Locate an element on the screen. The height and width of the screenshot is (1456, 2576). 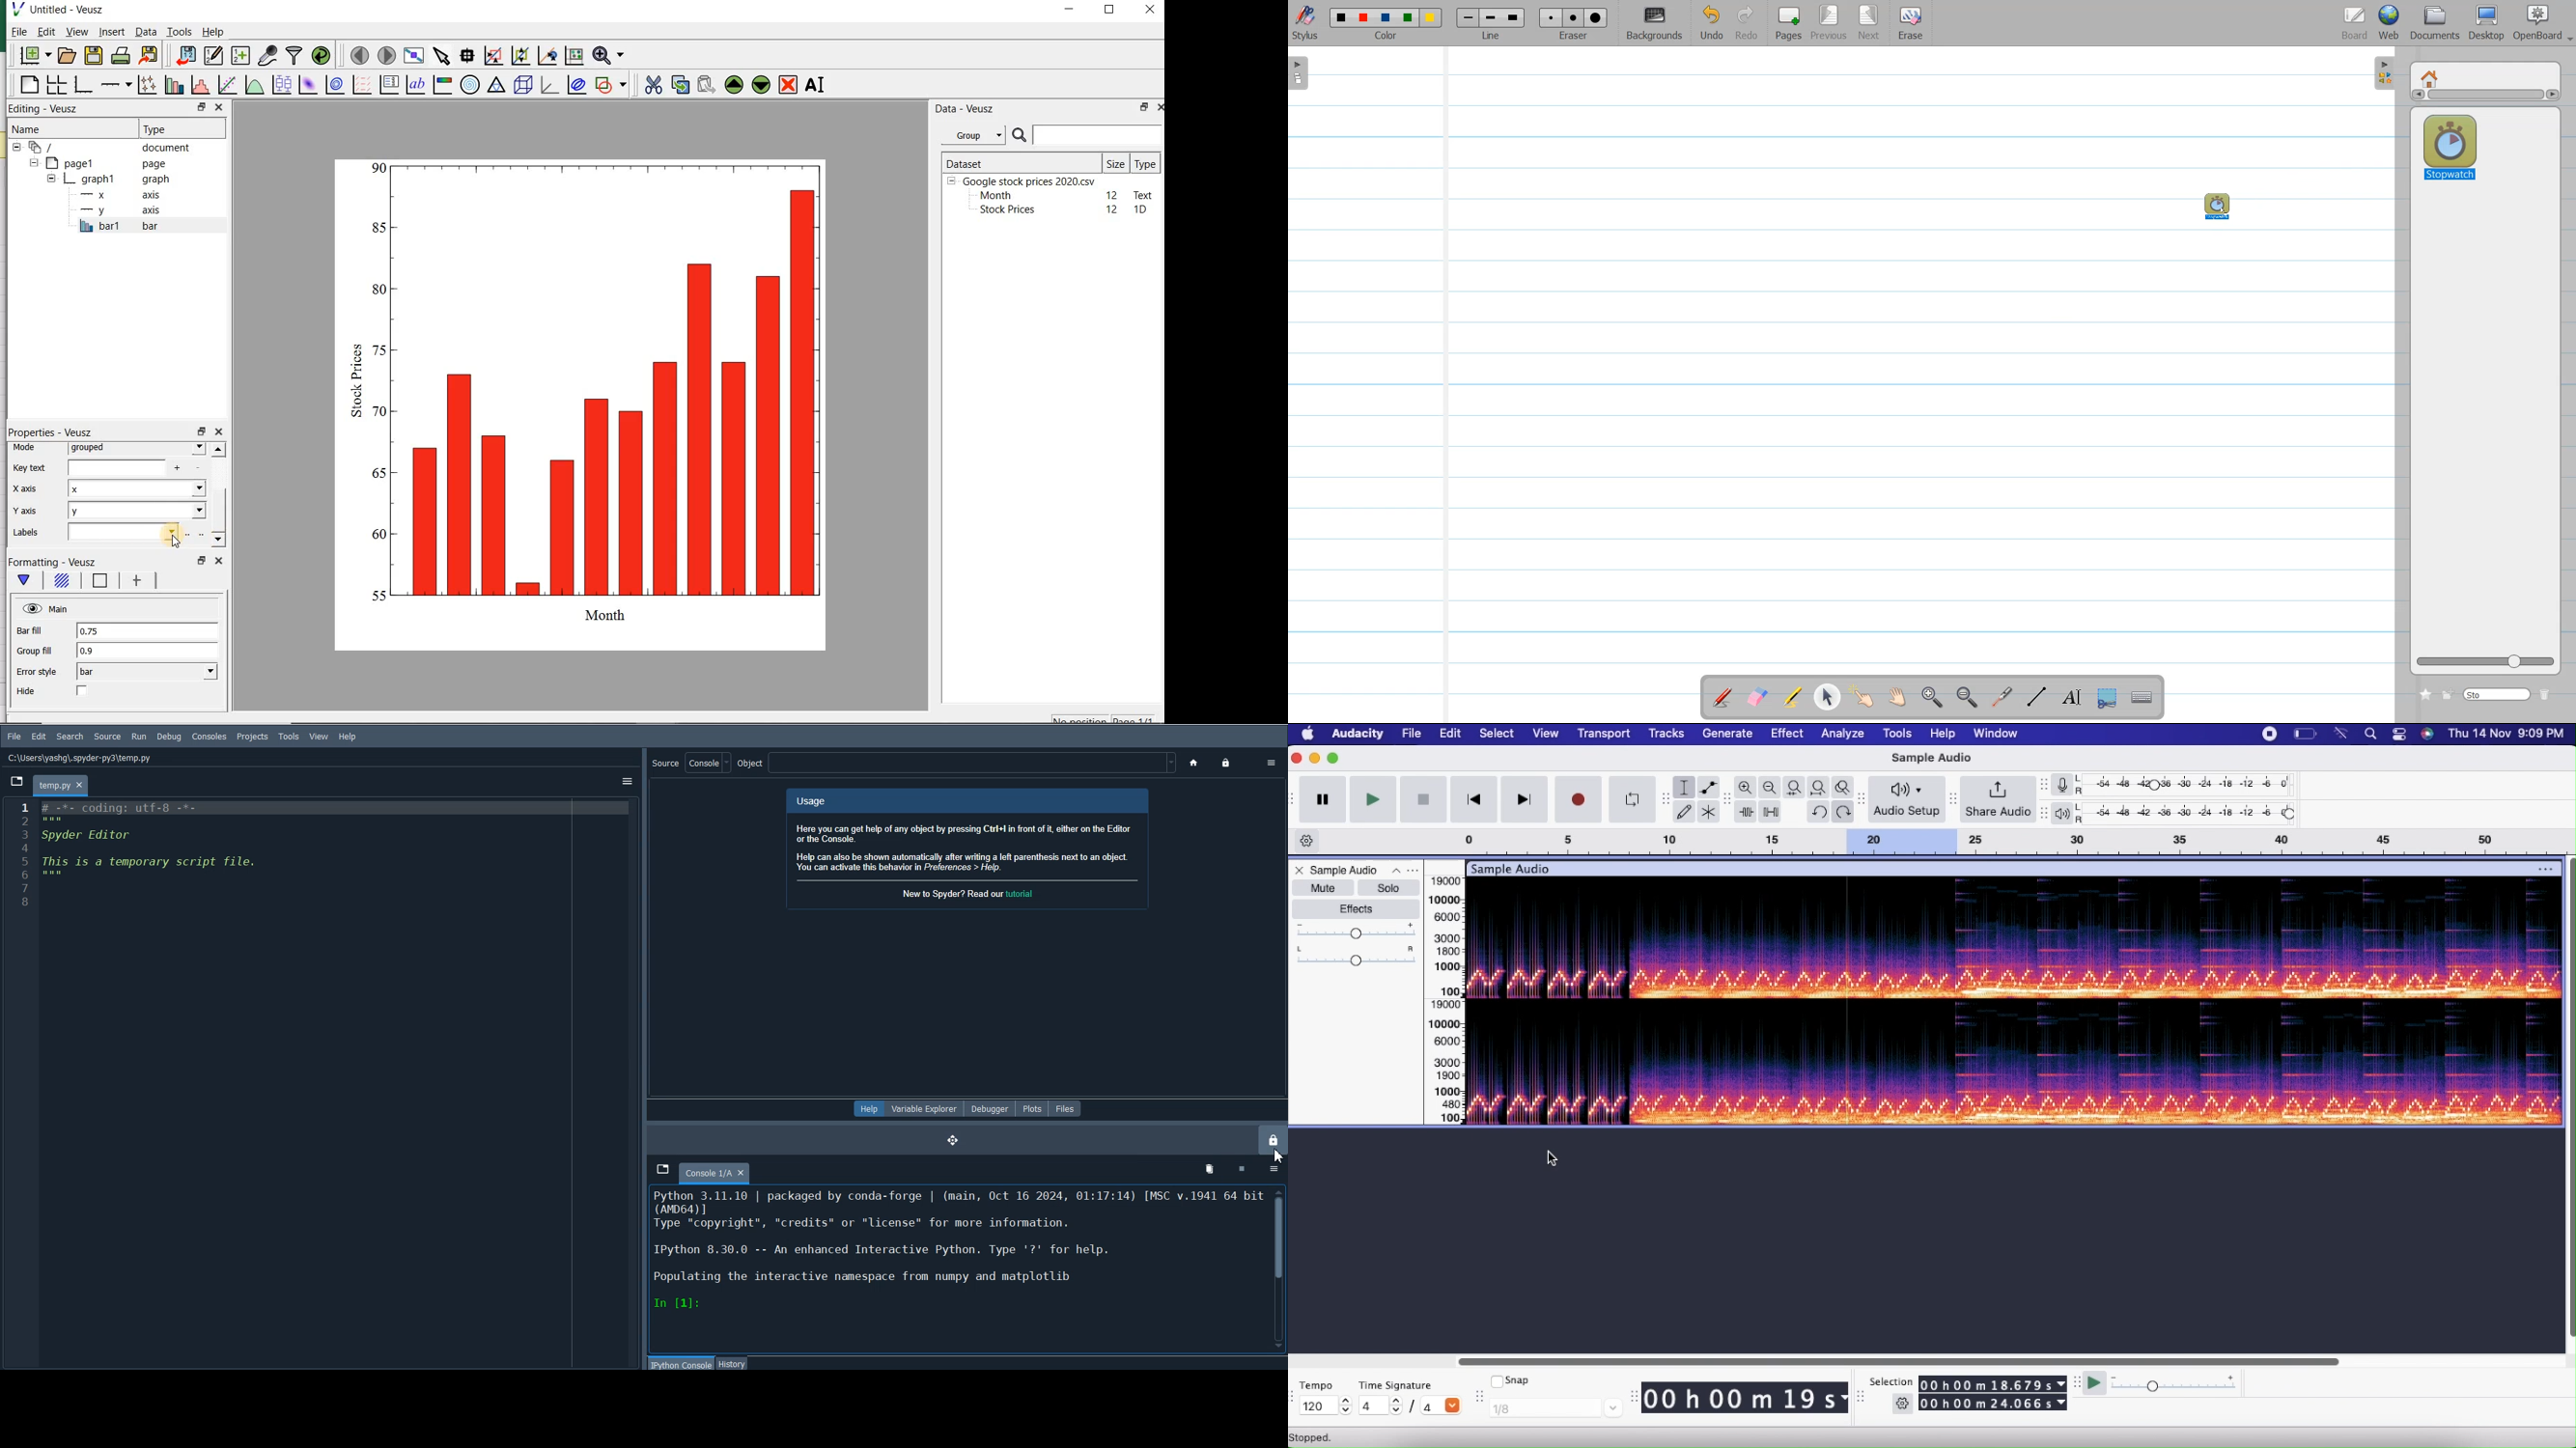
view plot full screen is located at coordinates (413, 56).